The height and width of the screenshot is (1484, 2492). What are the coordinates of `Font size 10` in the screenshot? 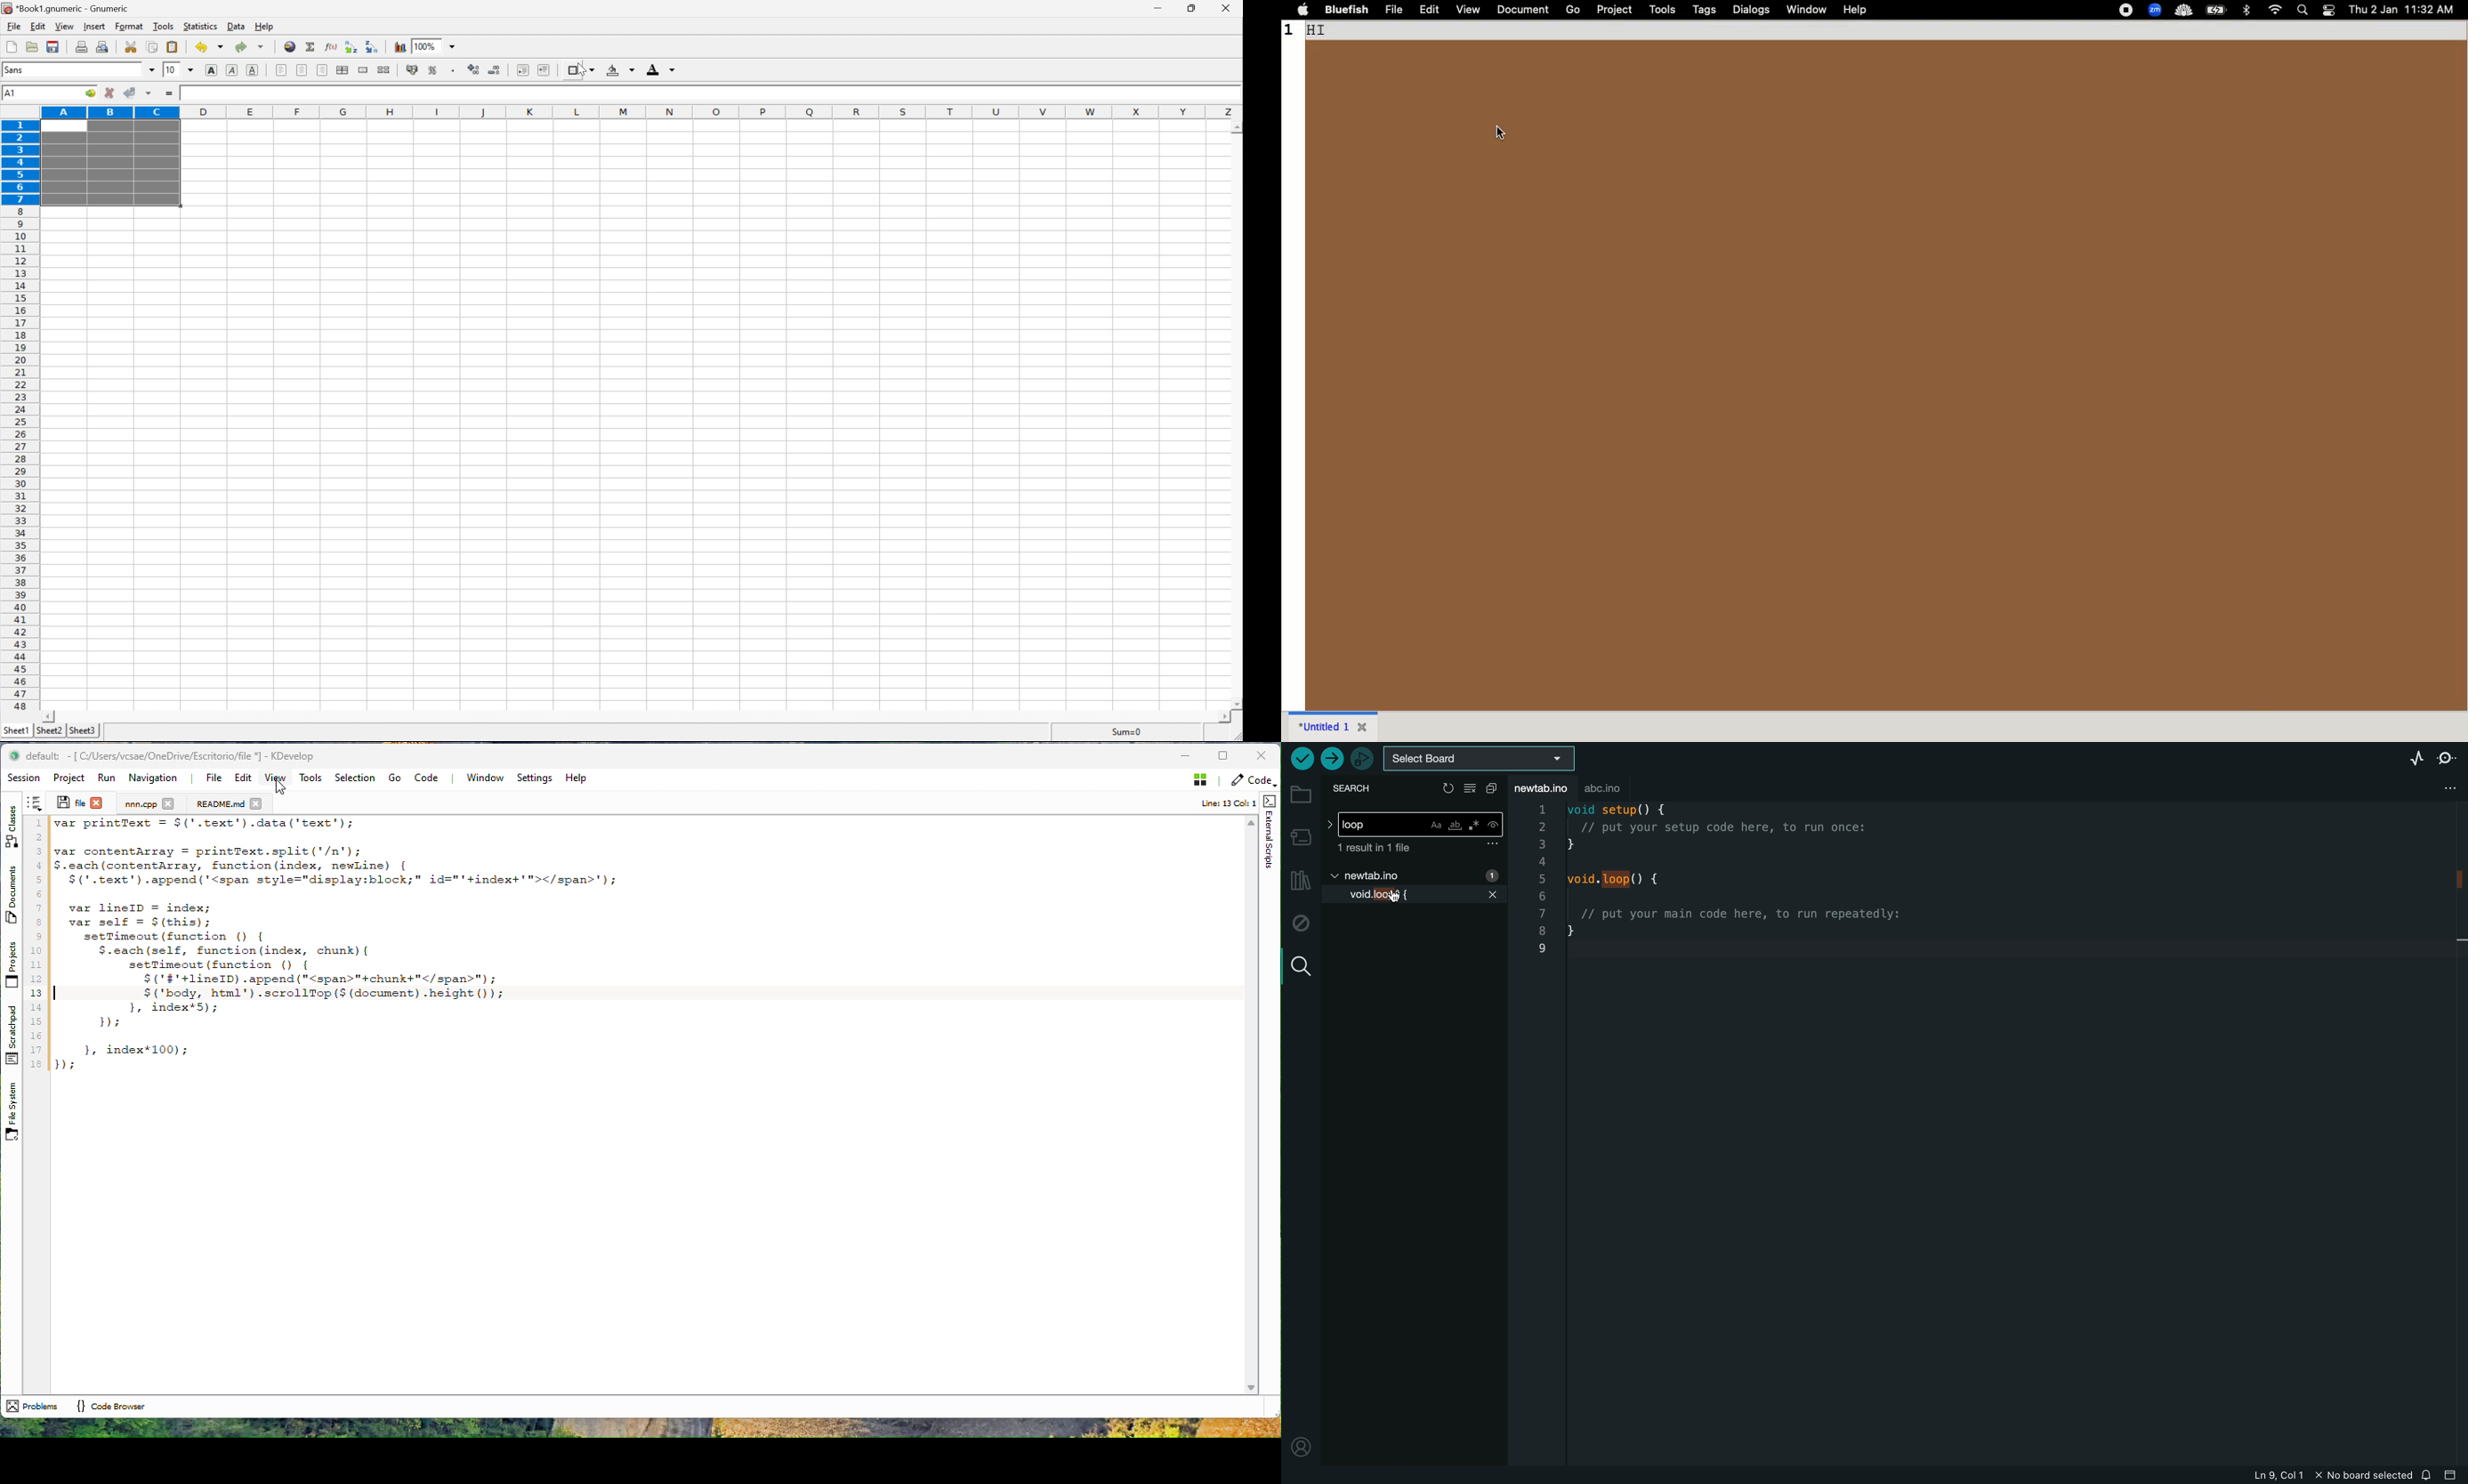 It's located at (180, 71).